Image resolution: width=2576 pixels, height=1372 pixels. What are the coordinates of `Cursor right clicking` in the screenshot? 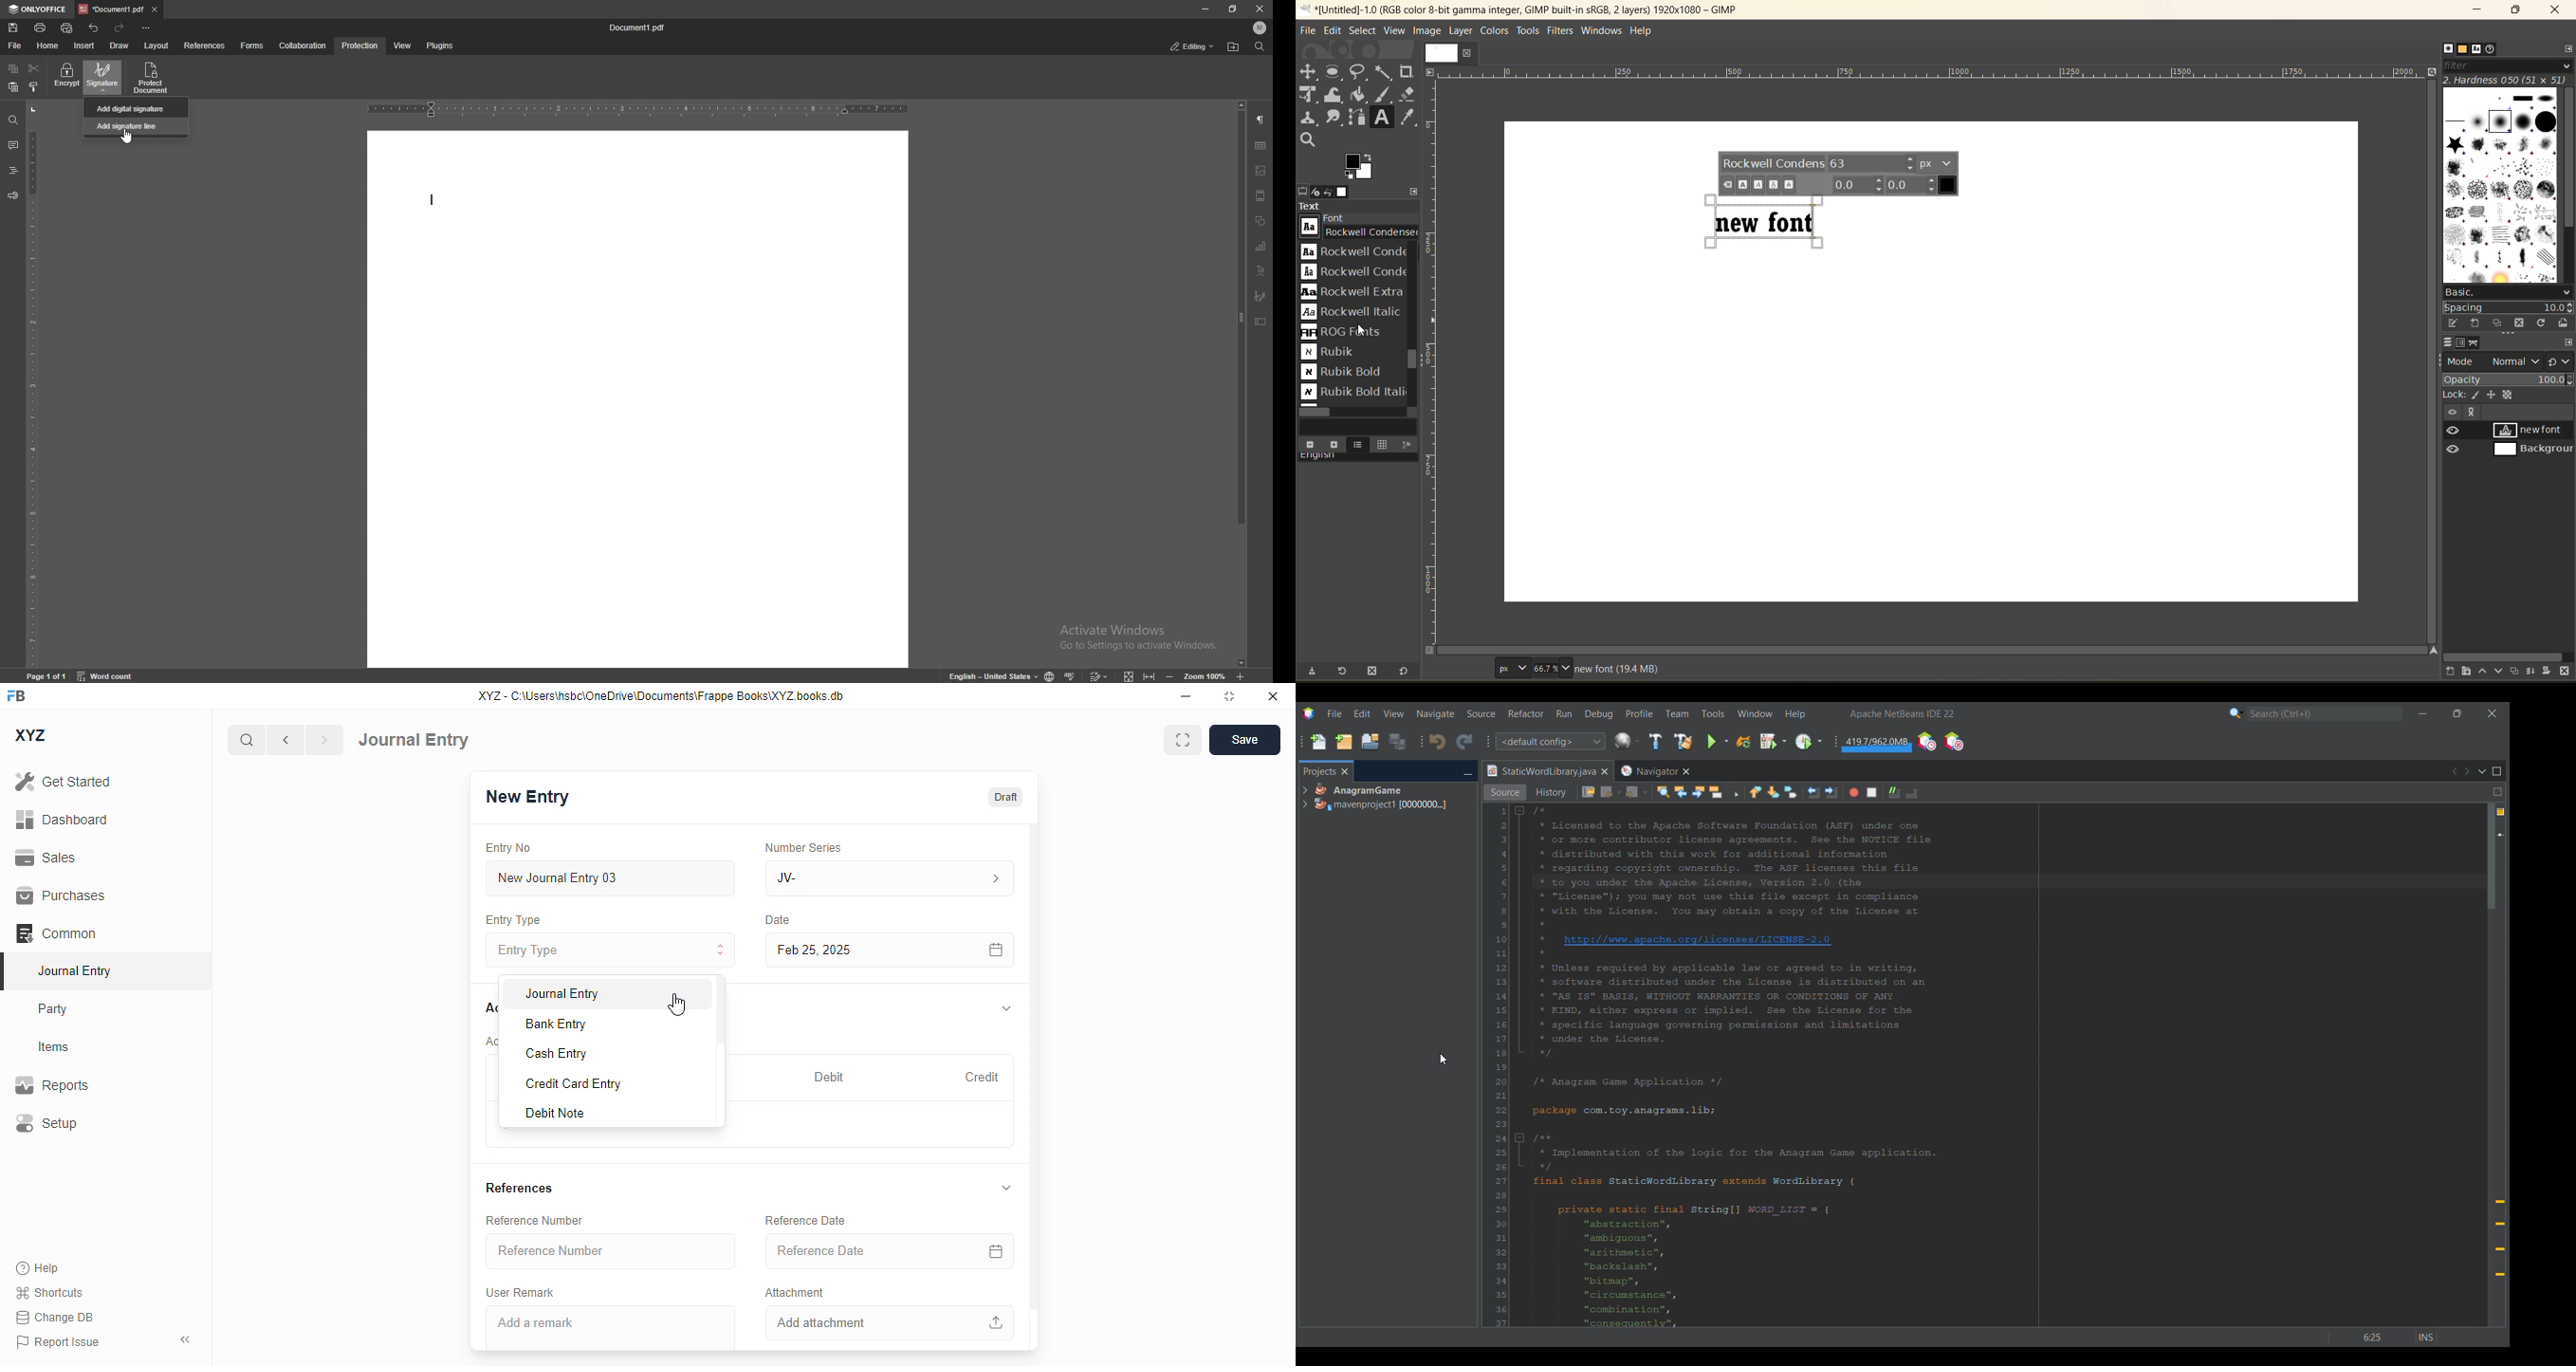 It's located at (1442, 1059).